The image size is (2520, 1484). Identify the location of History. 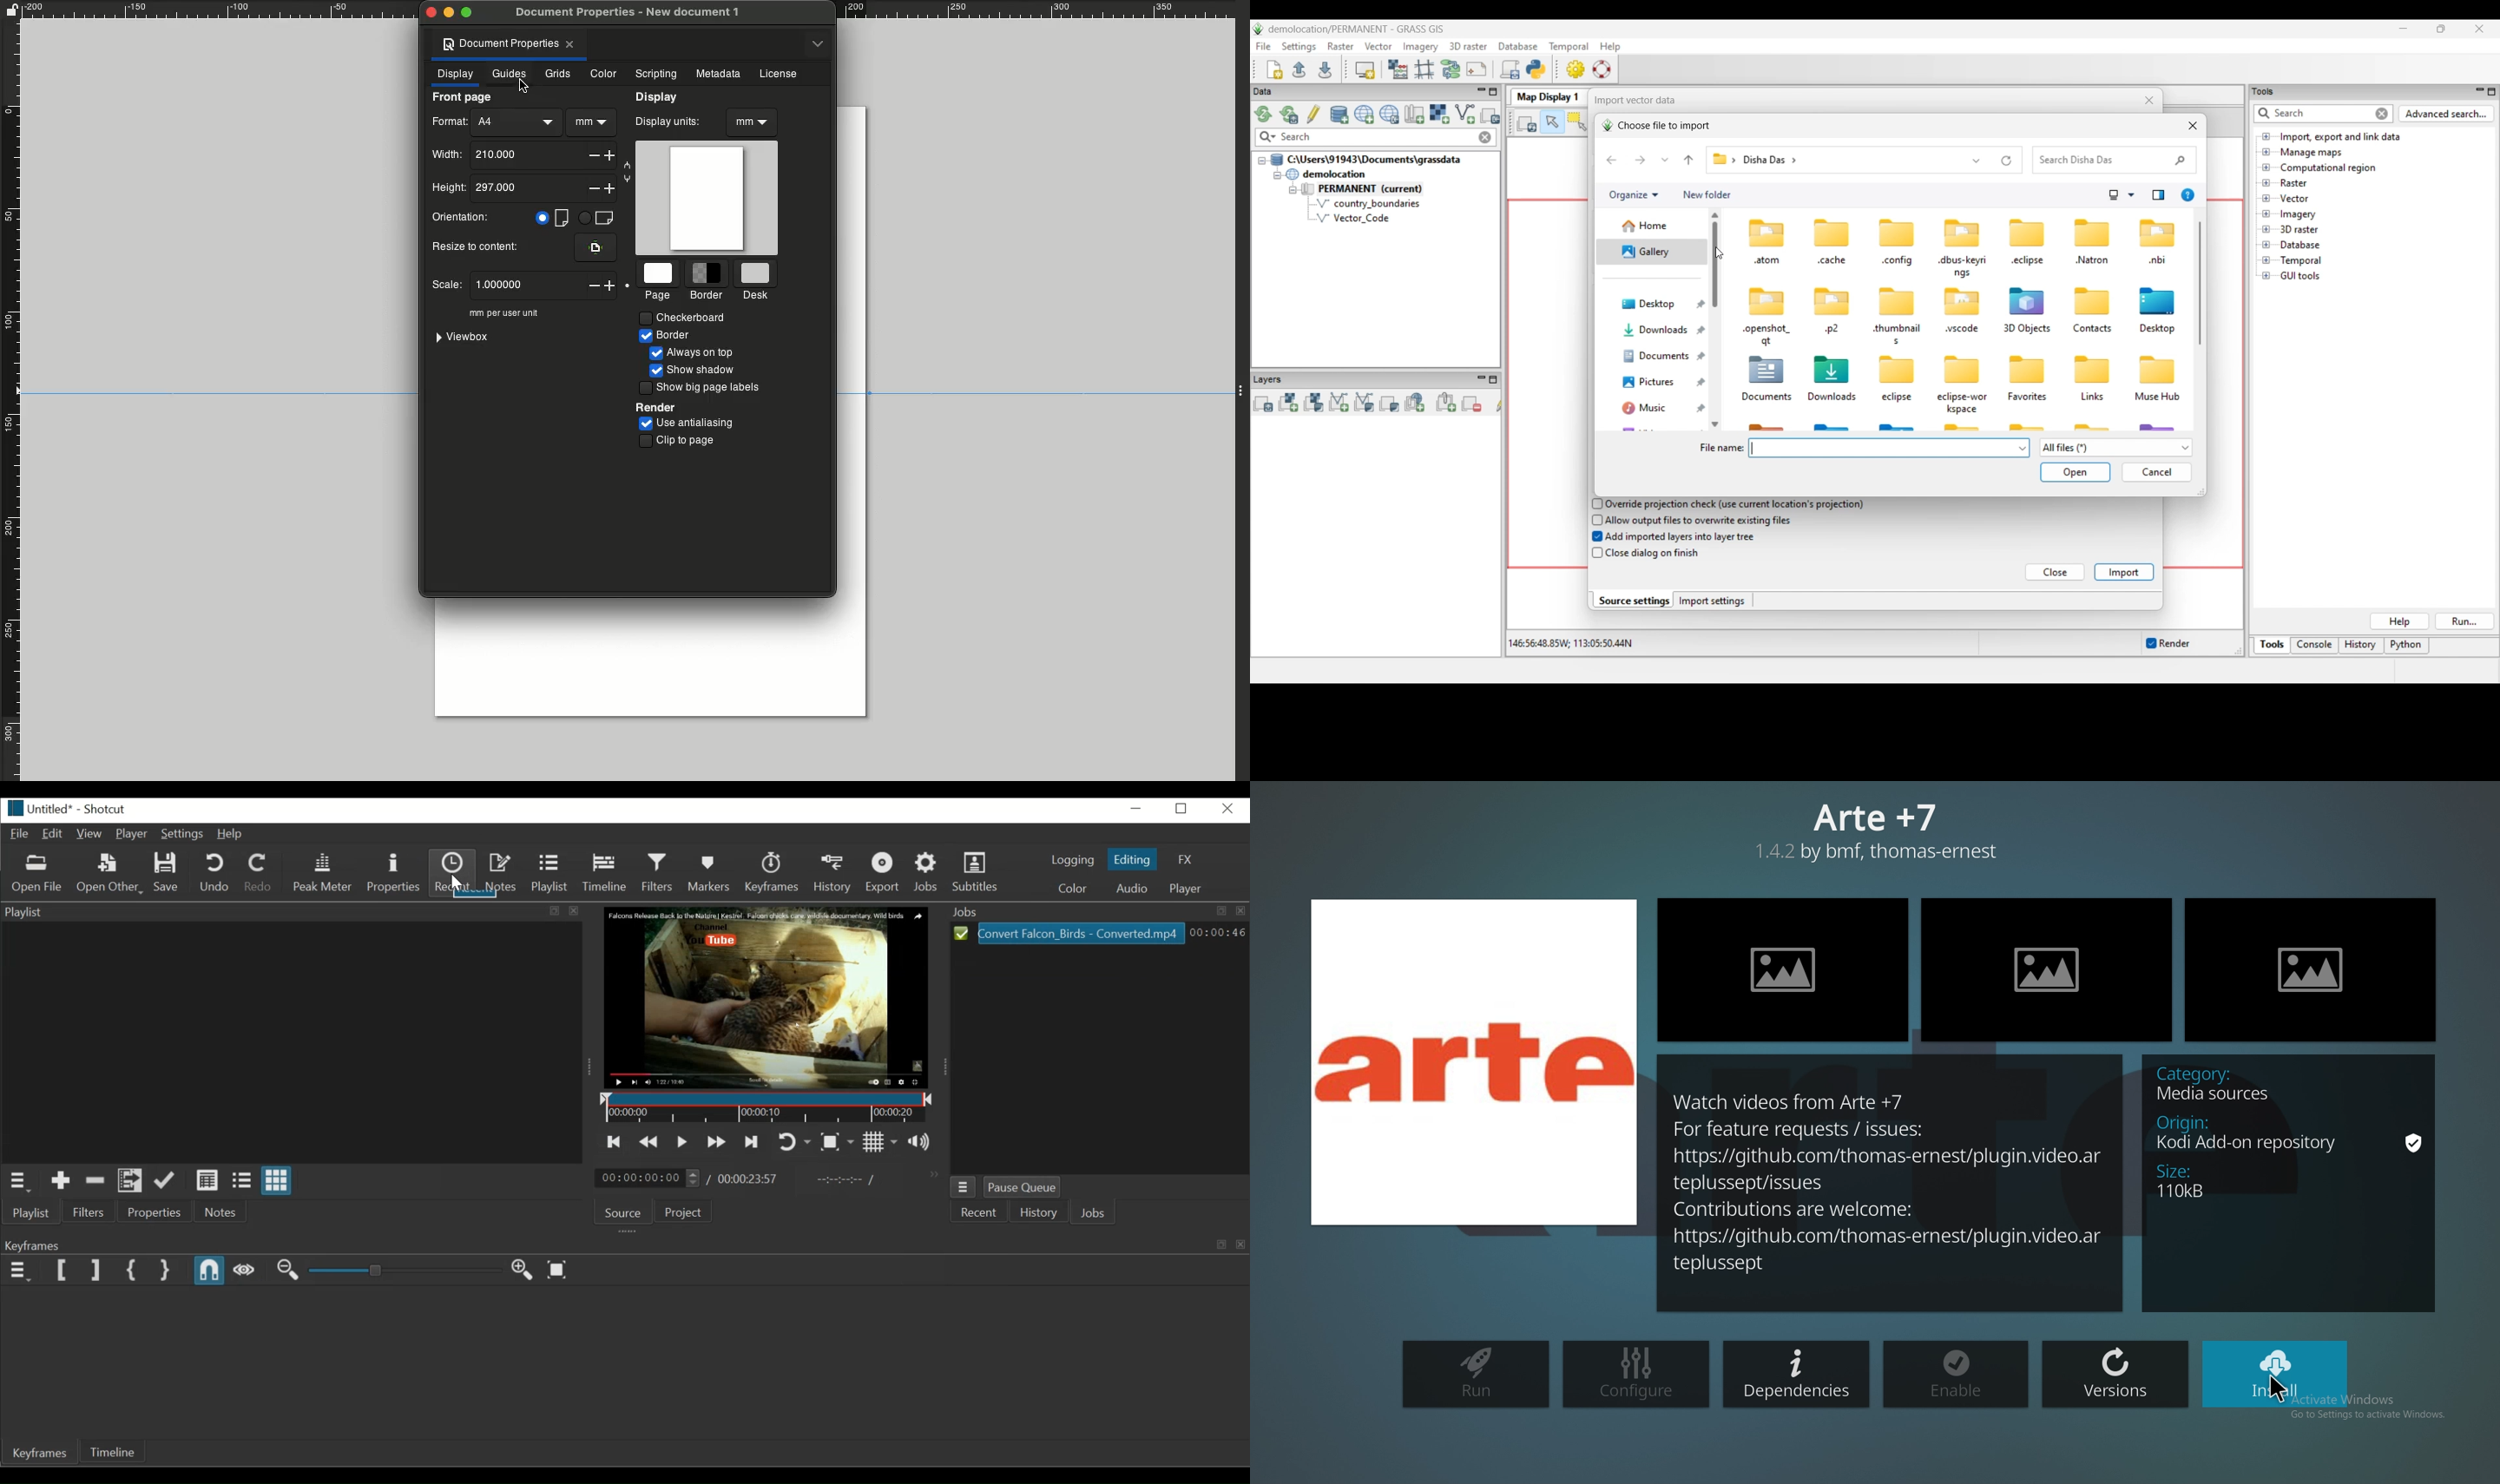
(835, 872).